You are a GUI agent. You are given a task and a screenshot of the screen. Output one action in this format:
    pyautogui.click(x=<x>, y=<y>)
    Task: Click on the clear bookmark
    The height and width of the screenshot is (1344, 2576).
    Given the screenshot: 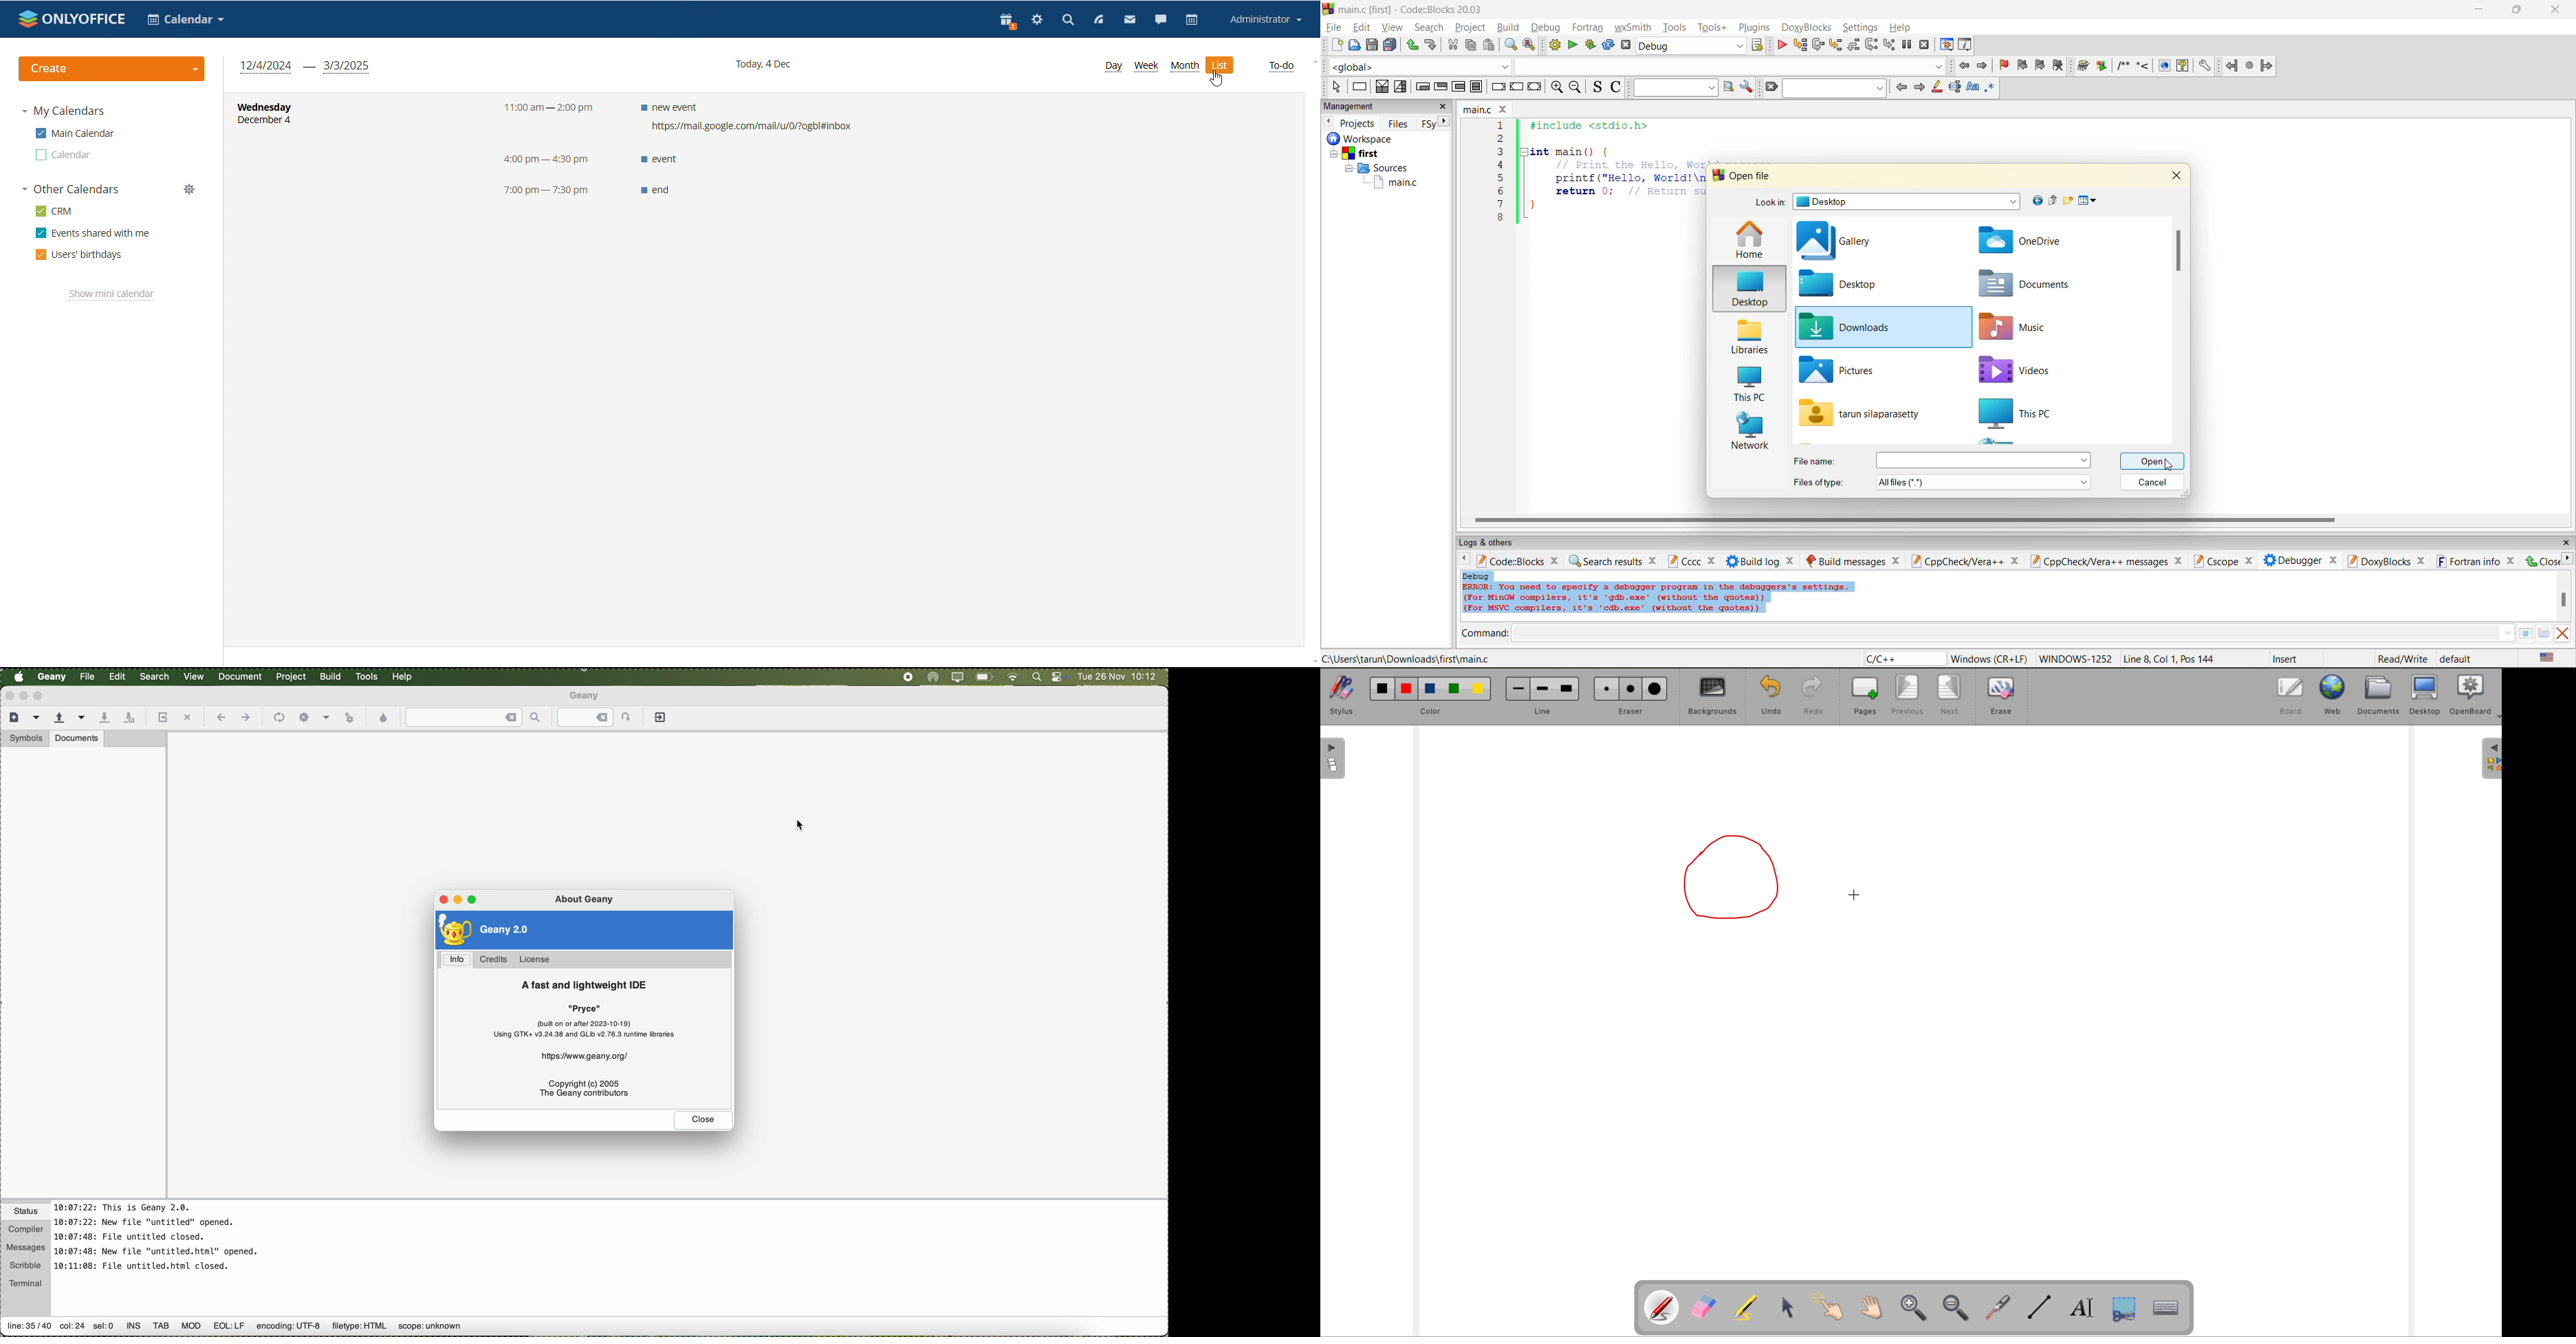 What is the action you would take?
    pyautogui.click(x=2058, y=65)
    